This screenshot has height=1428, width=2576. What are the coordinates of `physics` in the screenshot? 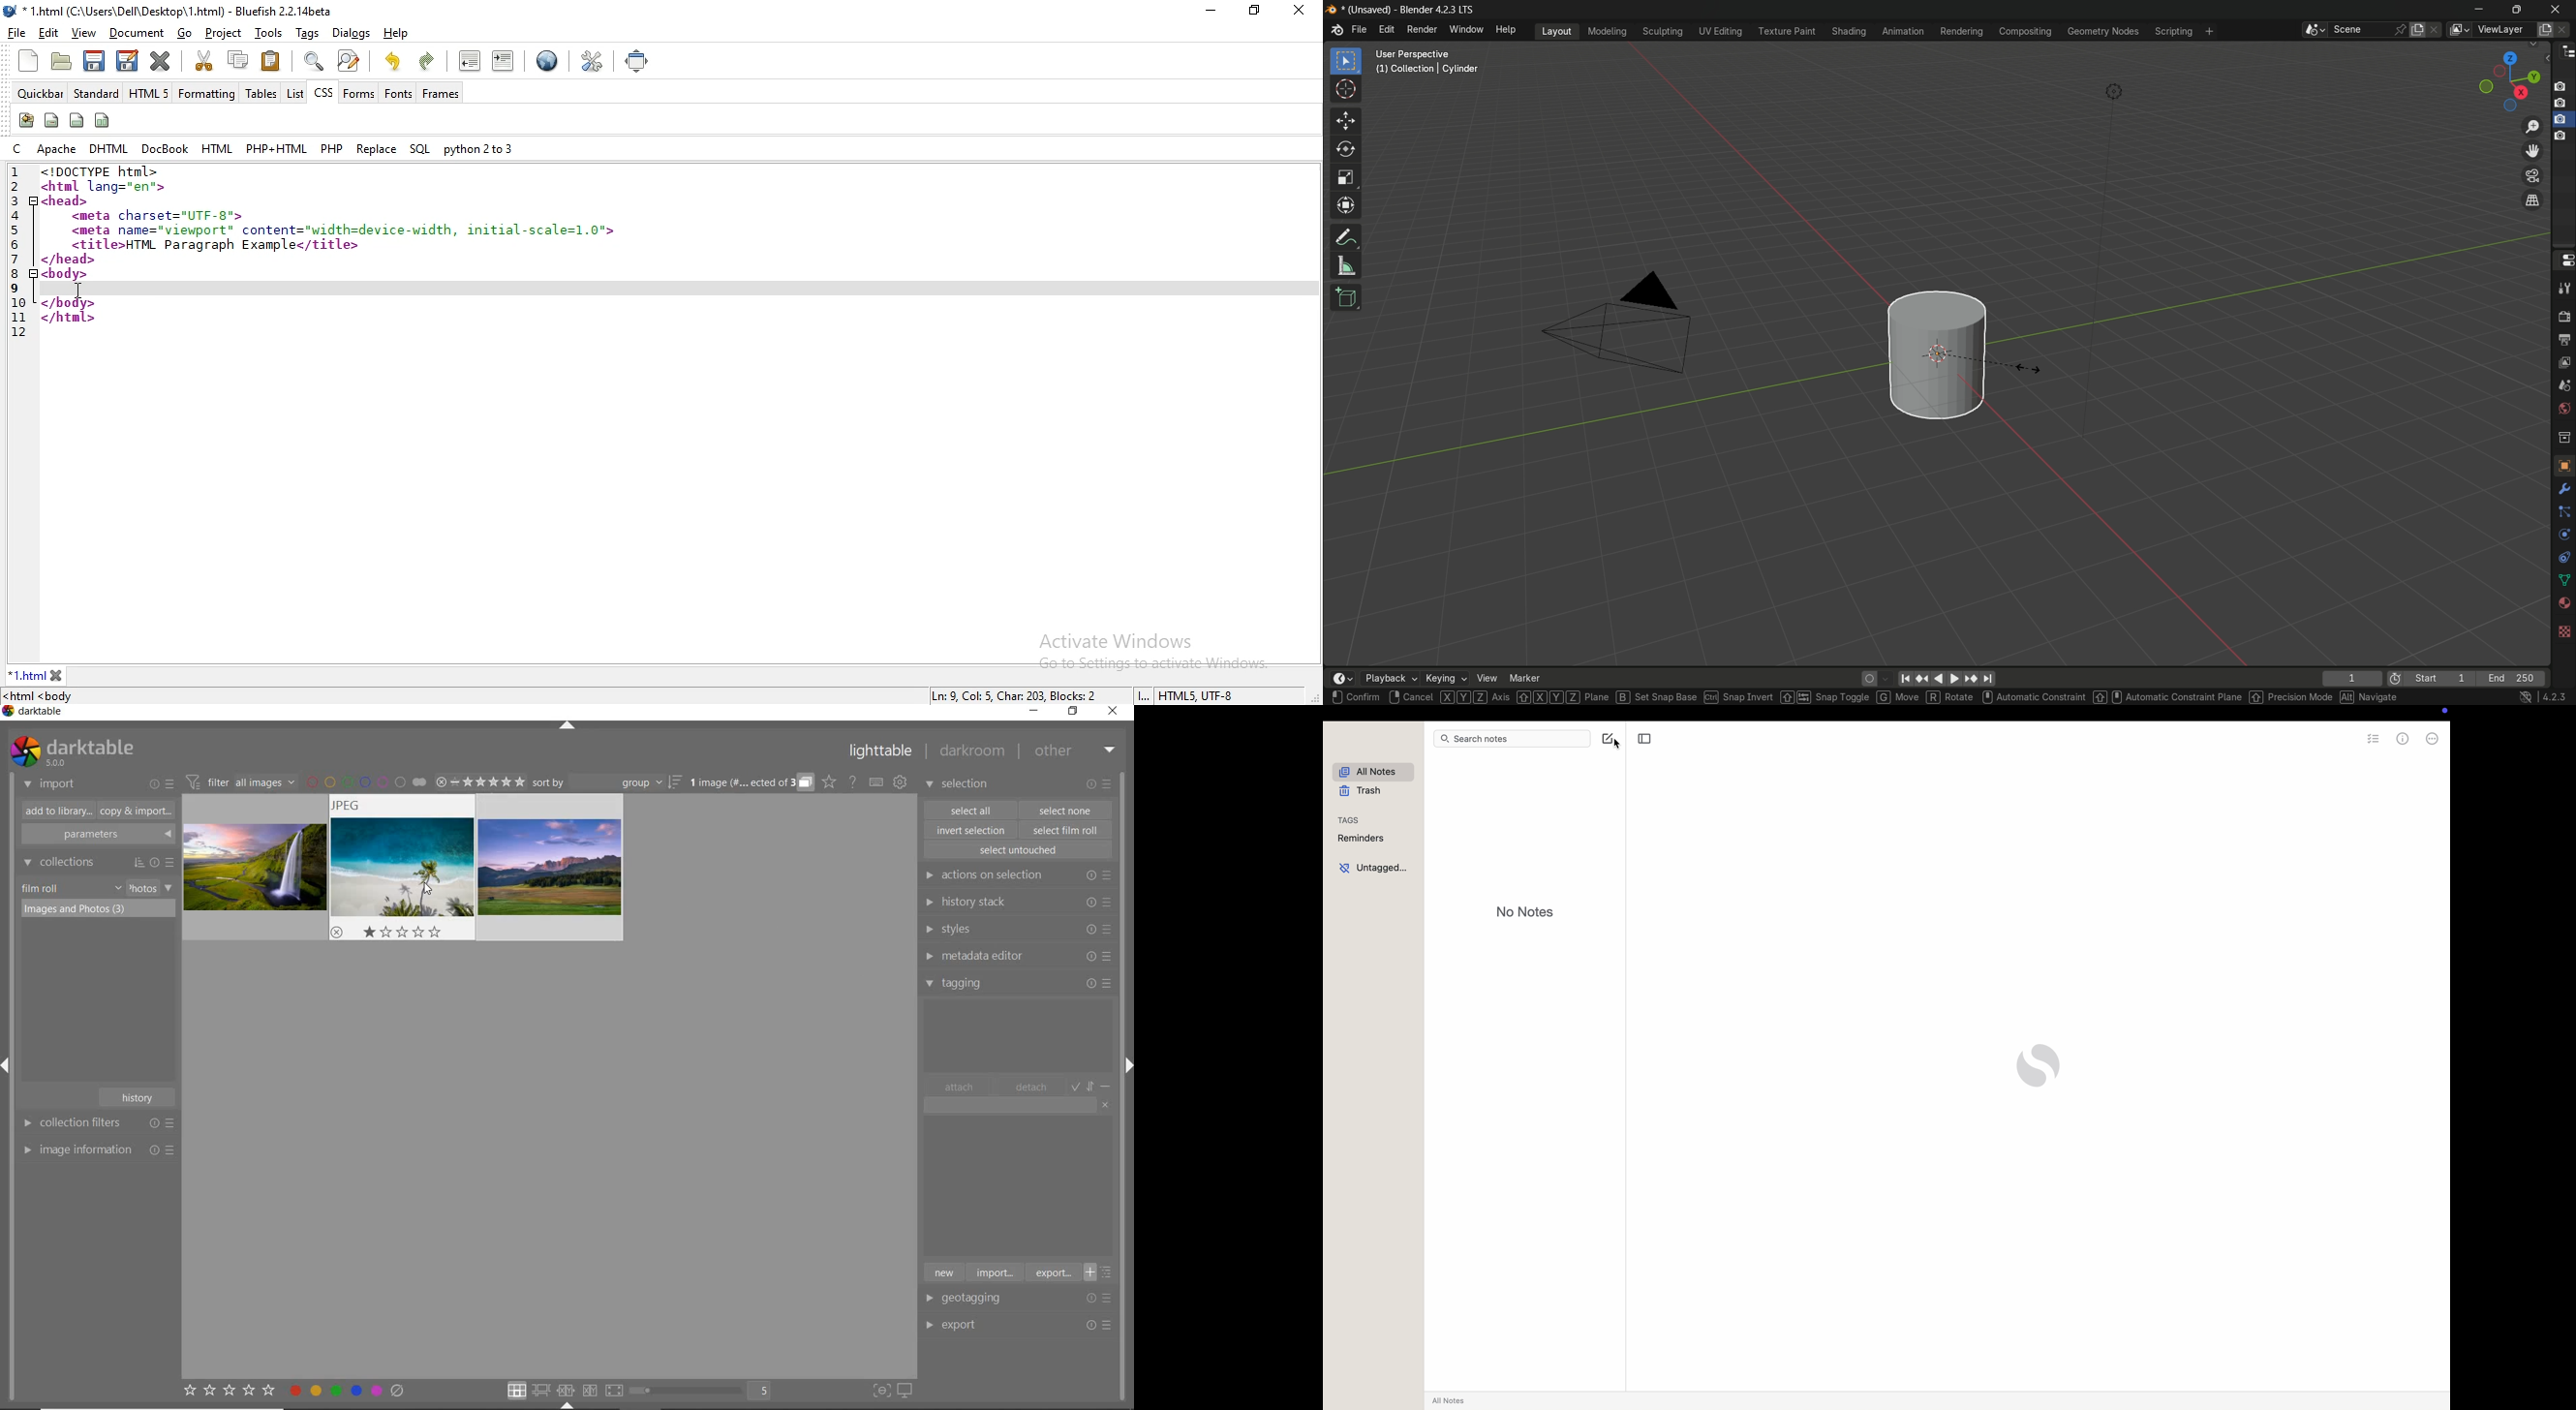 It's located at (2563, 537).